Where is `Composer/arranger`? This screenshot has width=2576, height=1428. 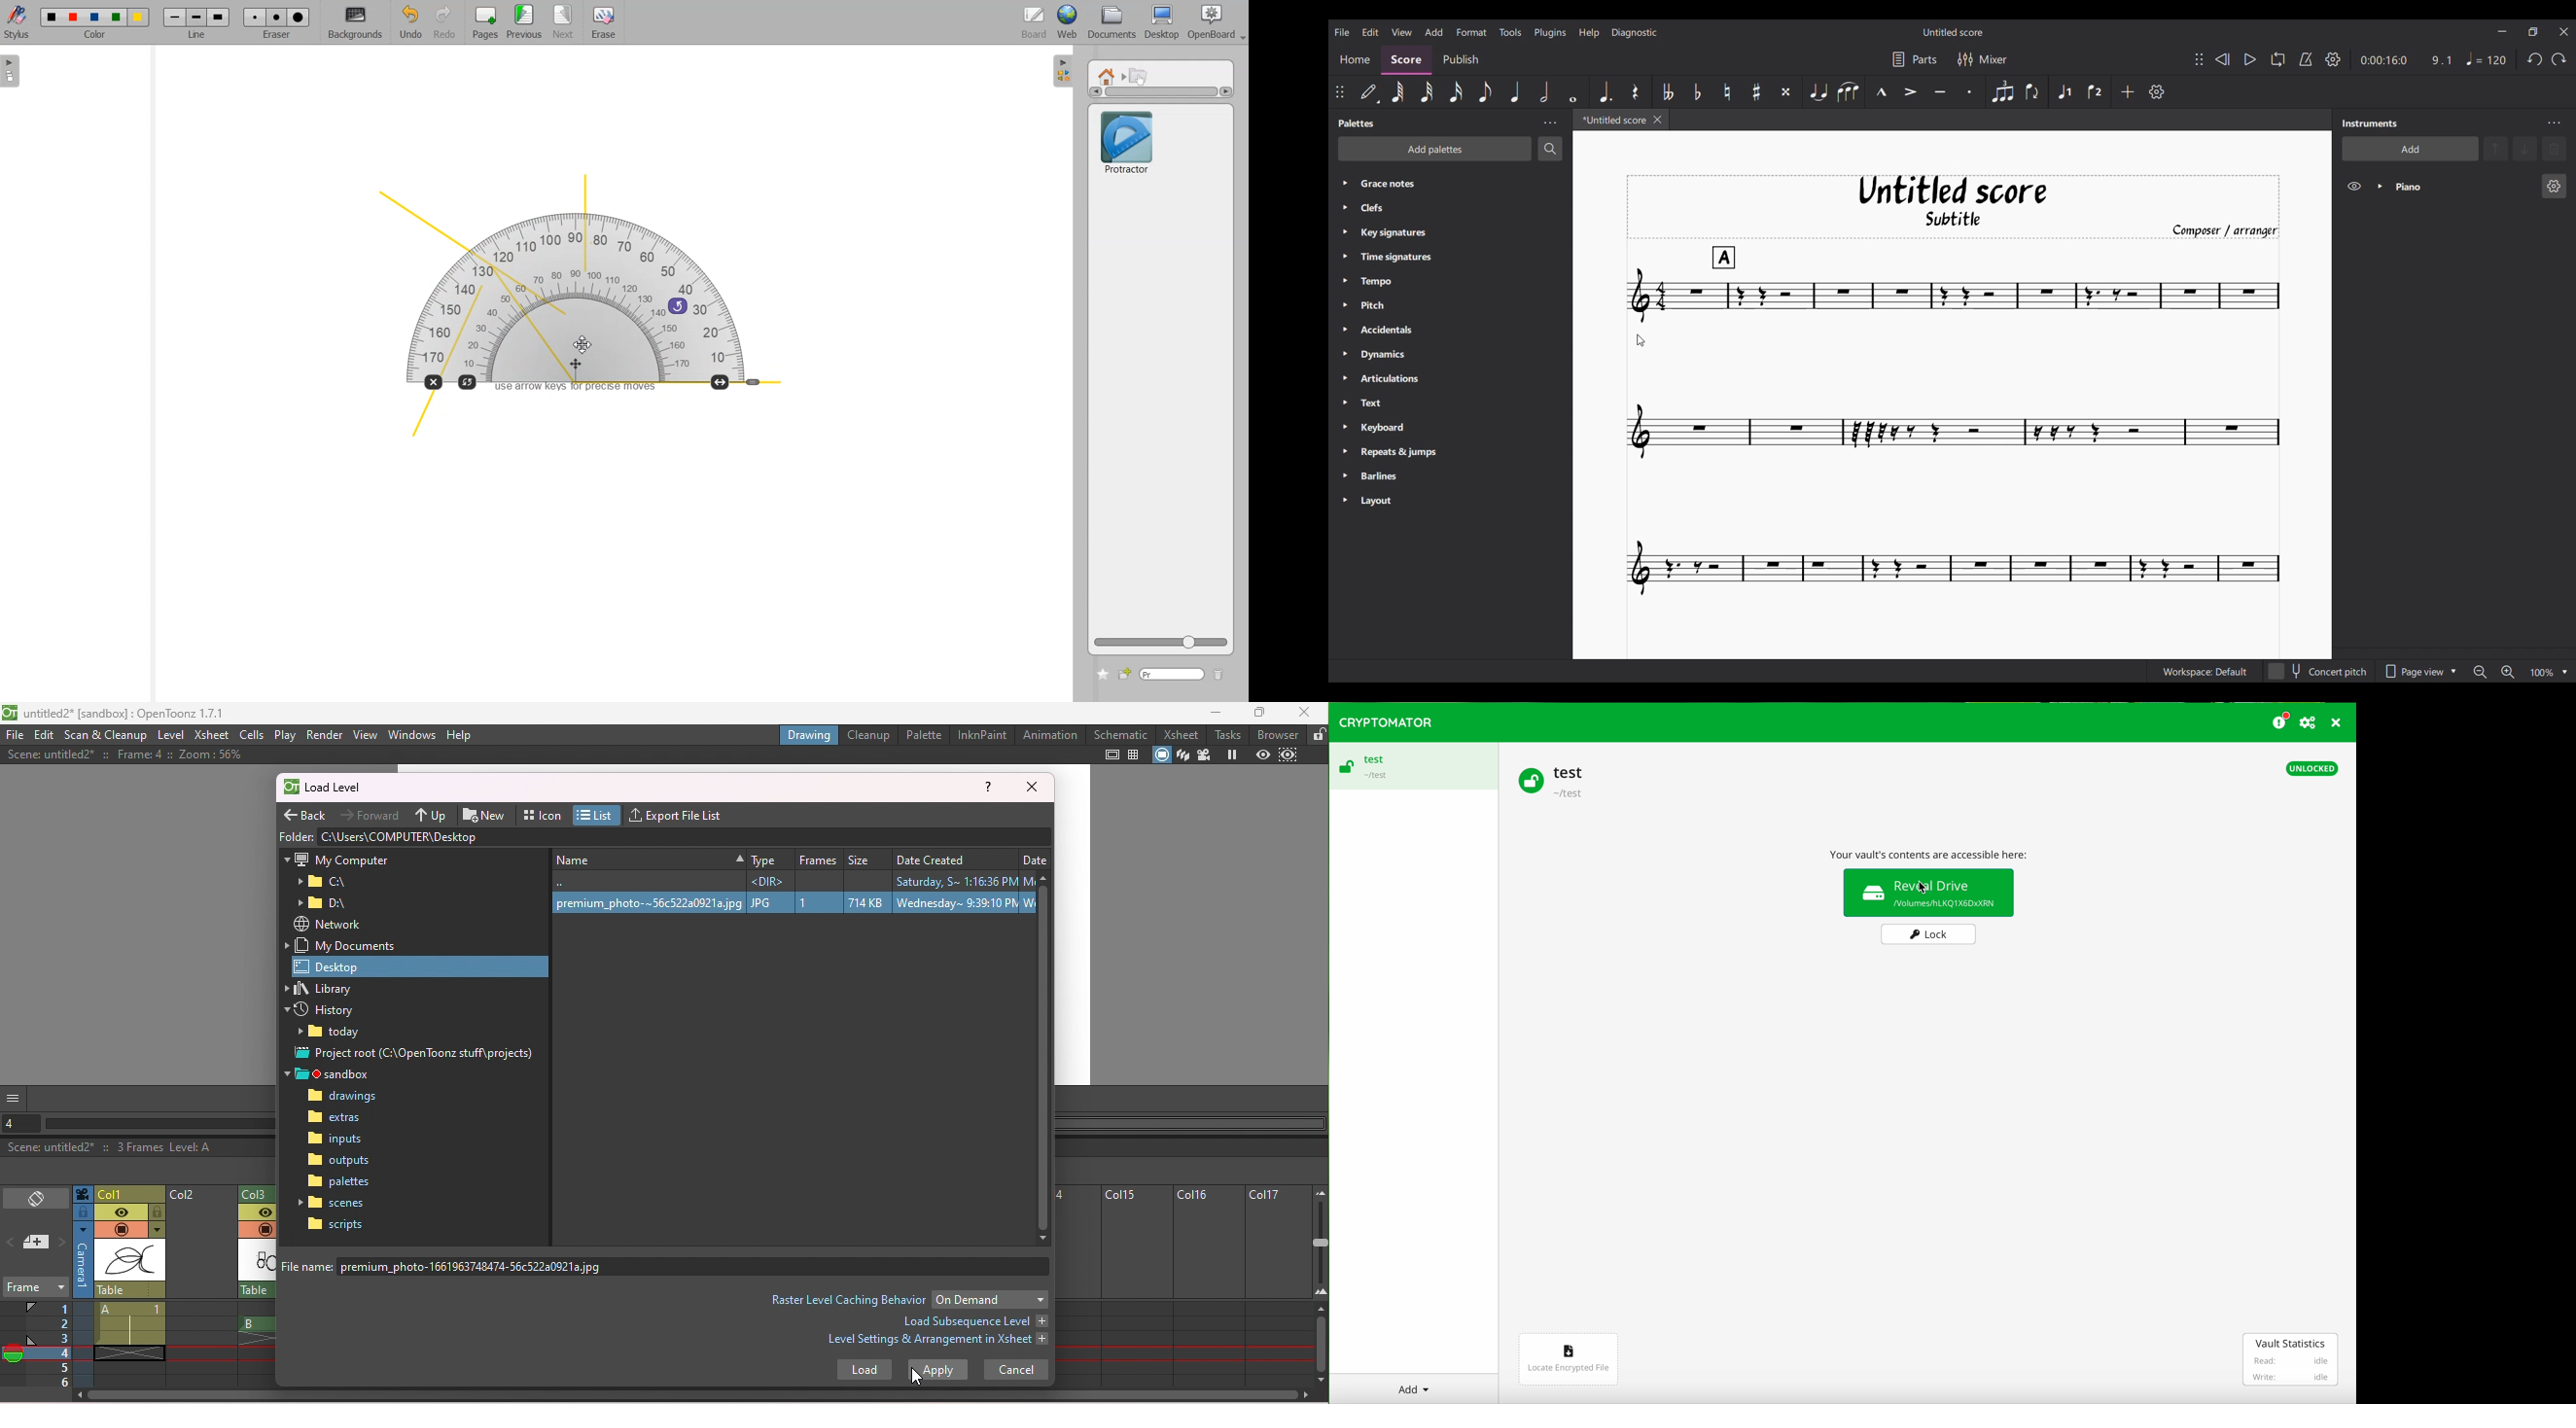 Composer/arranger is located at coordinates (2224, 229).